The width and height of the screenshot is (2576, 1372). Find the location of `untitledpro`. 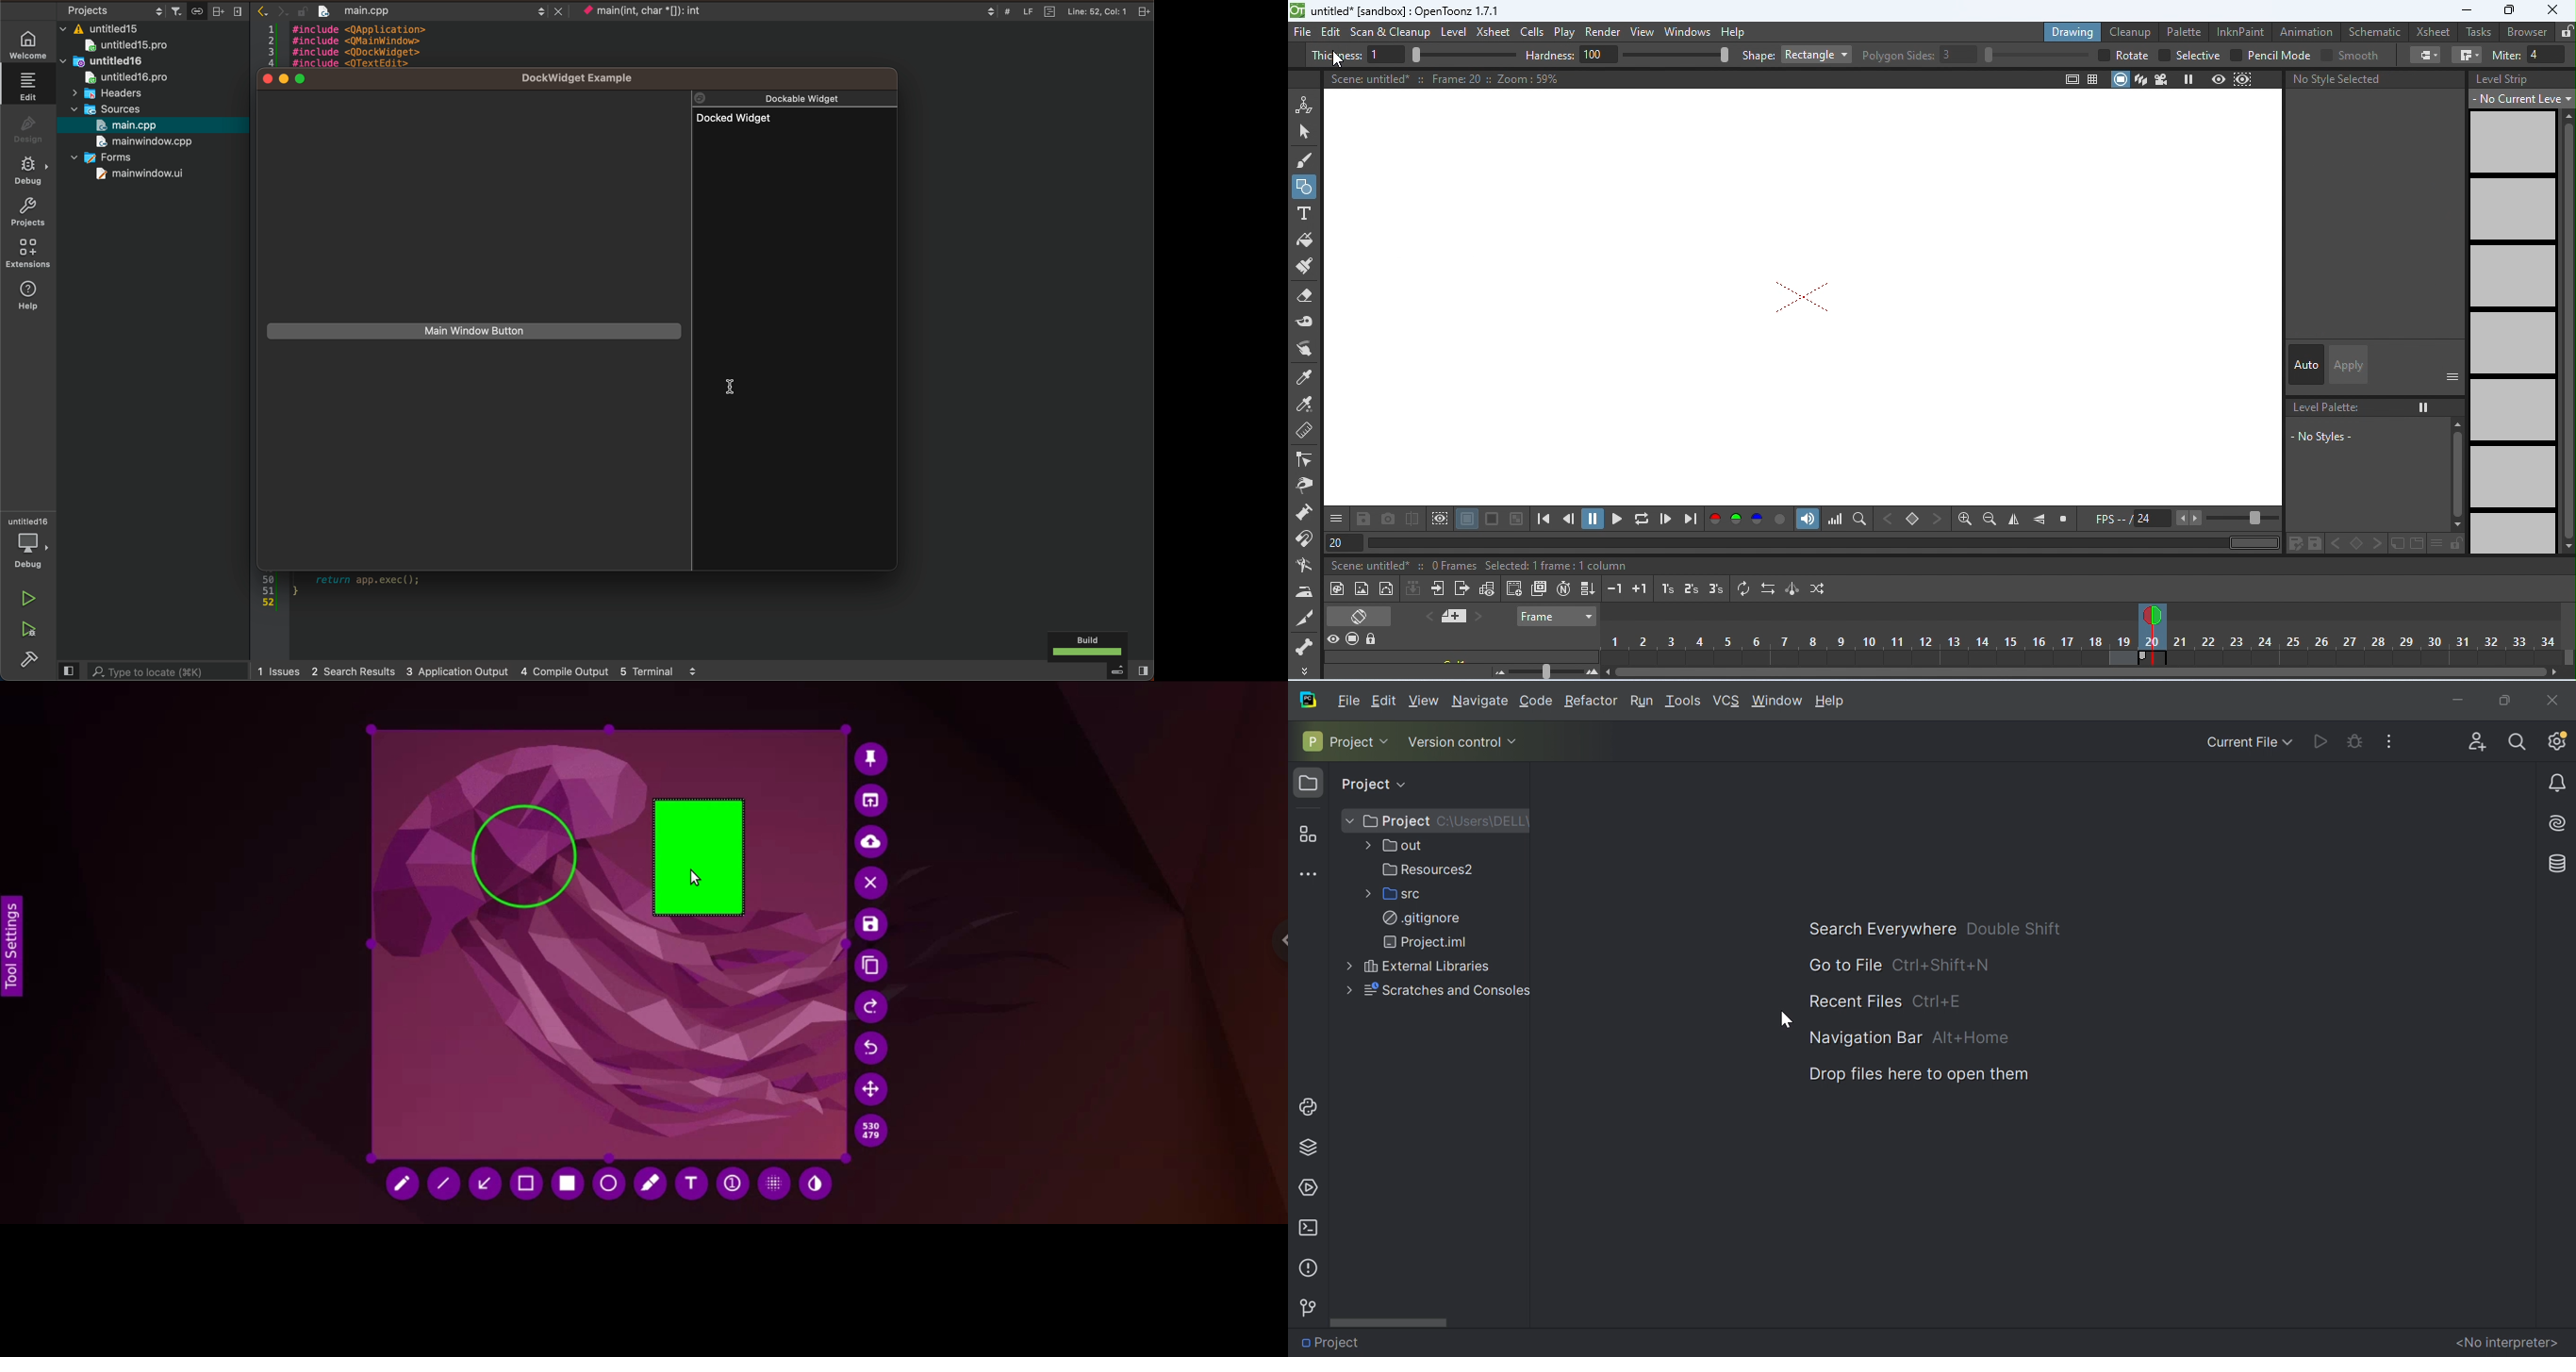

untitledpro is located at coordinates (131, 78).